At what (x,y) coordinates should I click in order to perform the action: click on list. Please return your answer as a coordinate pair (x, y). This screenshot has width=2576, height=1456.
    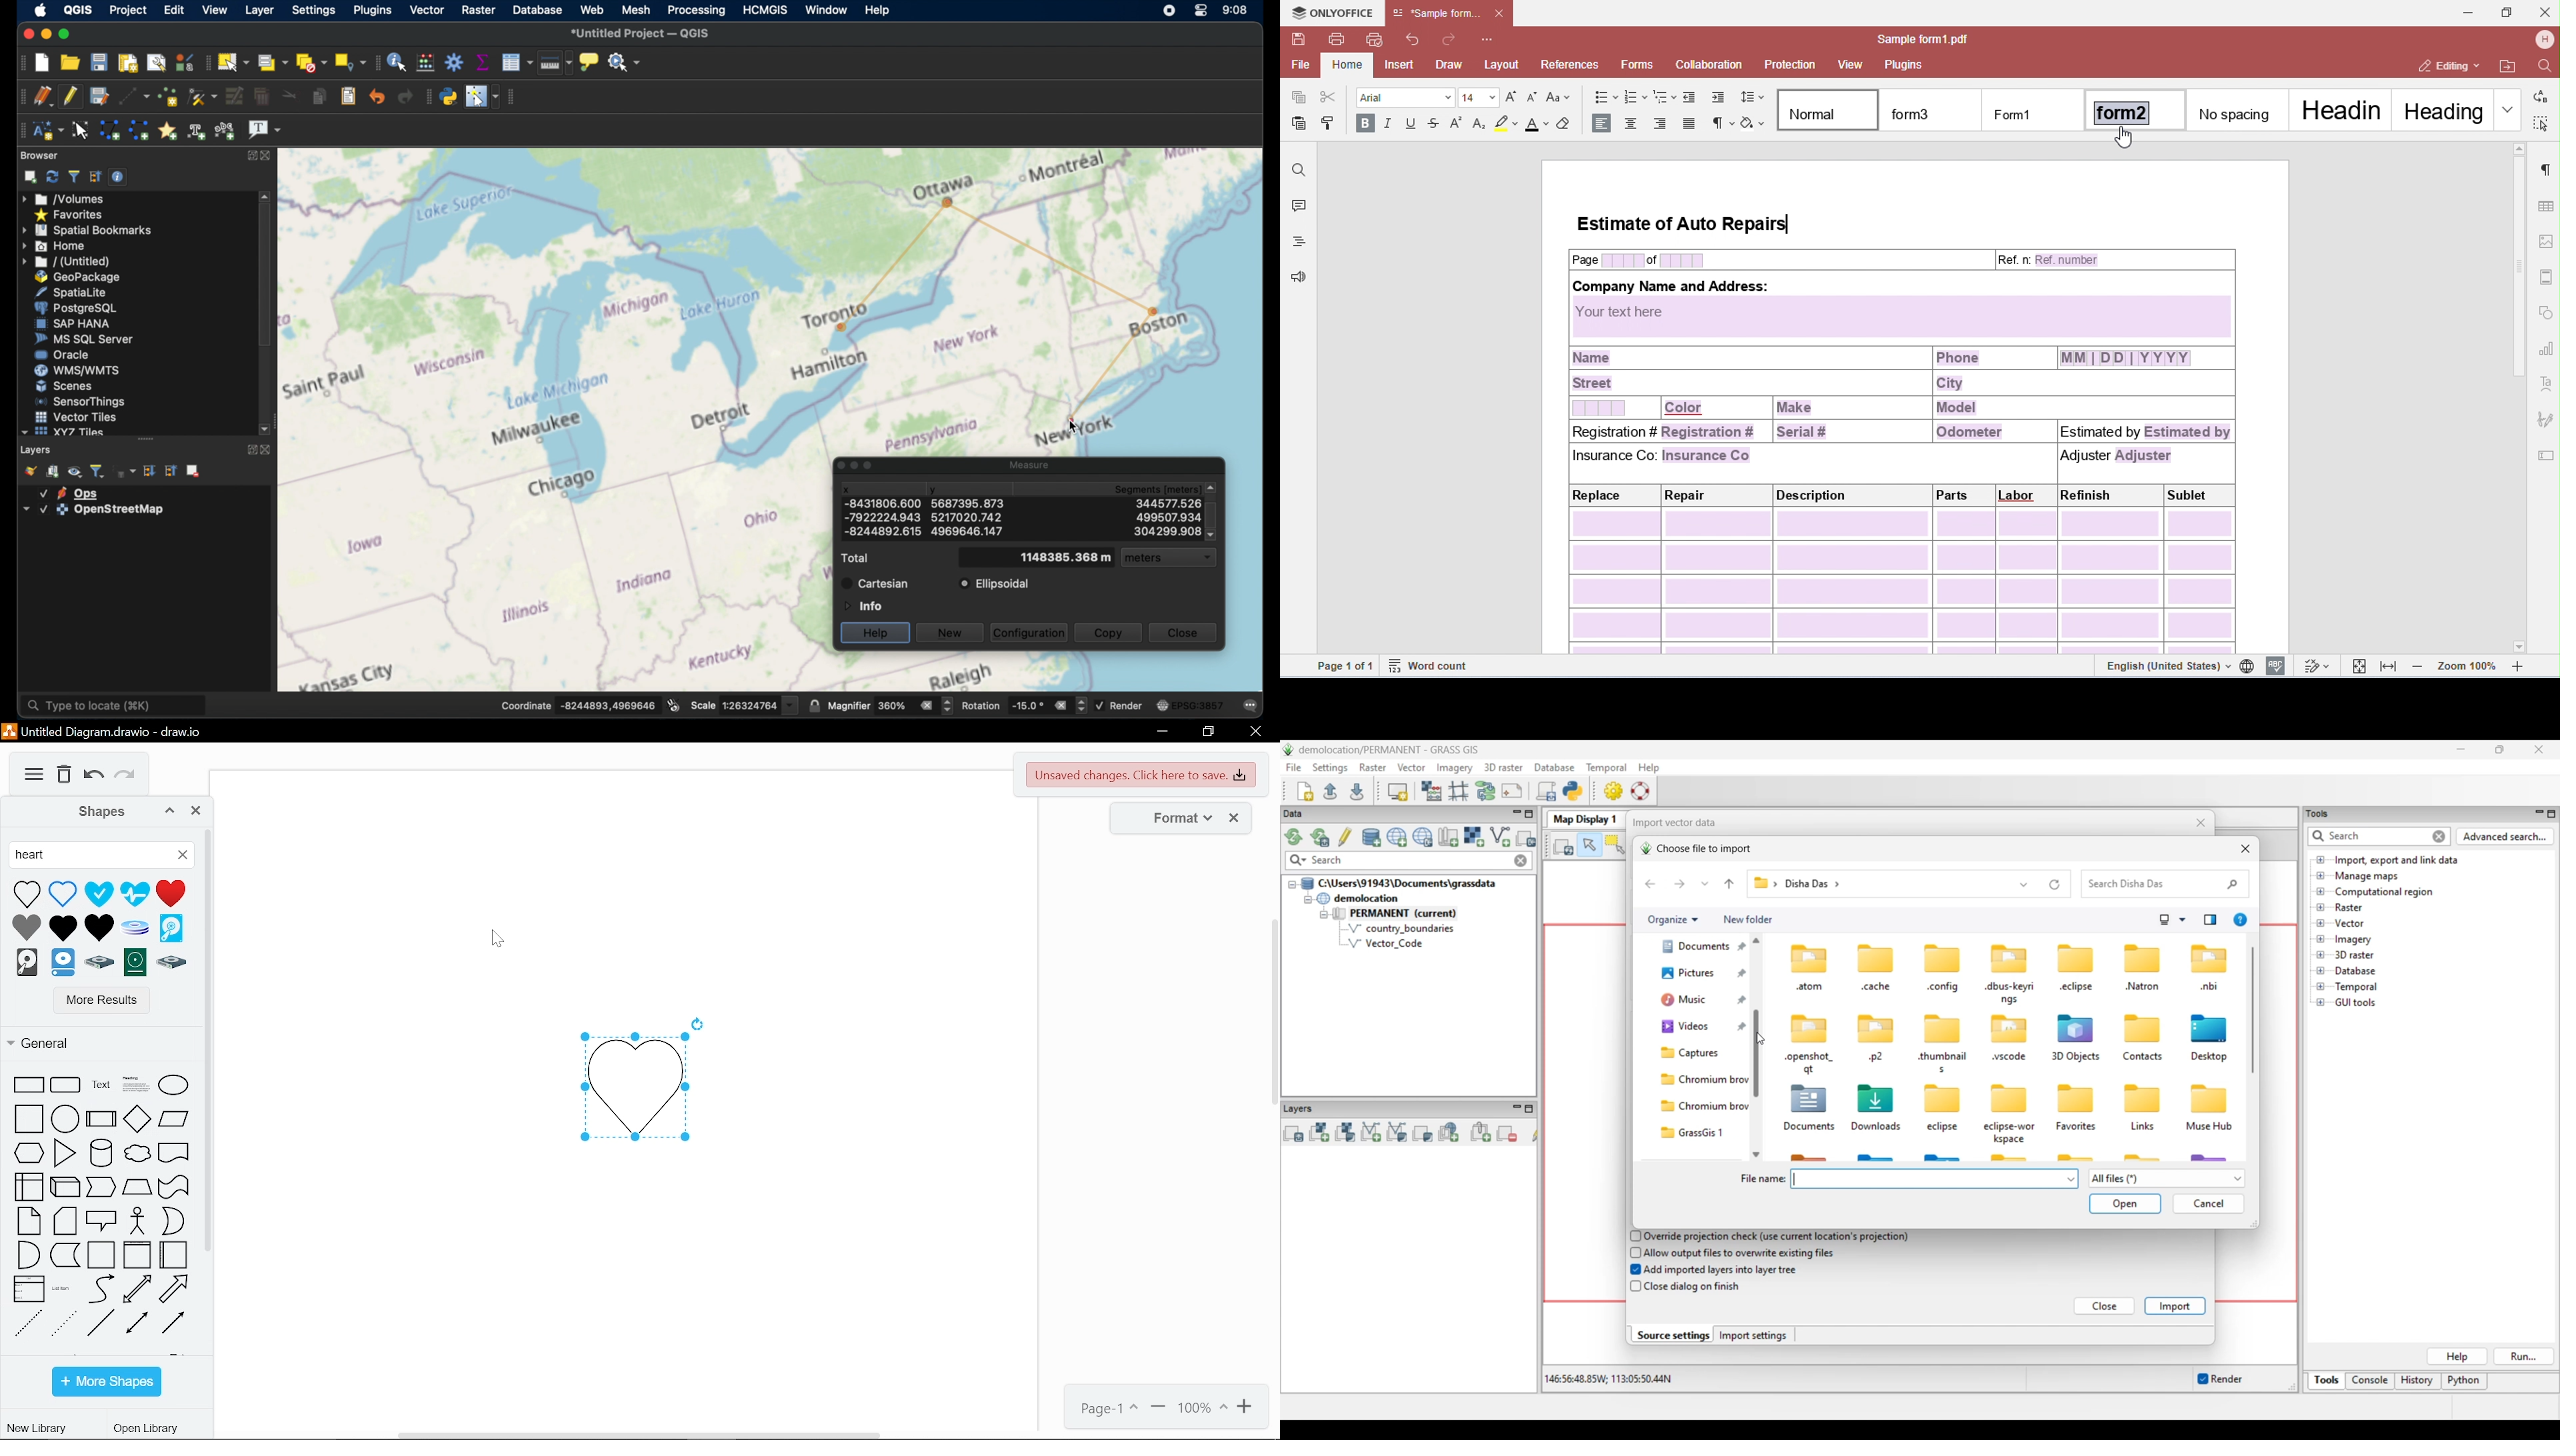
    Looking at the image, I should click on (30, 1289).